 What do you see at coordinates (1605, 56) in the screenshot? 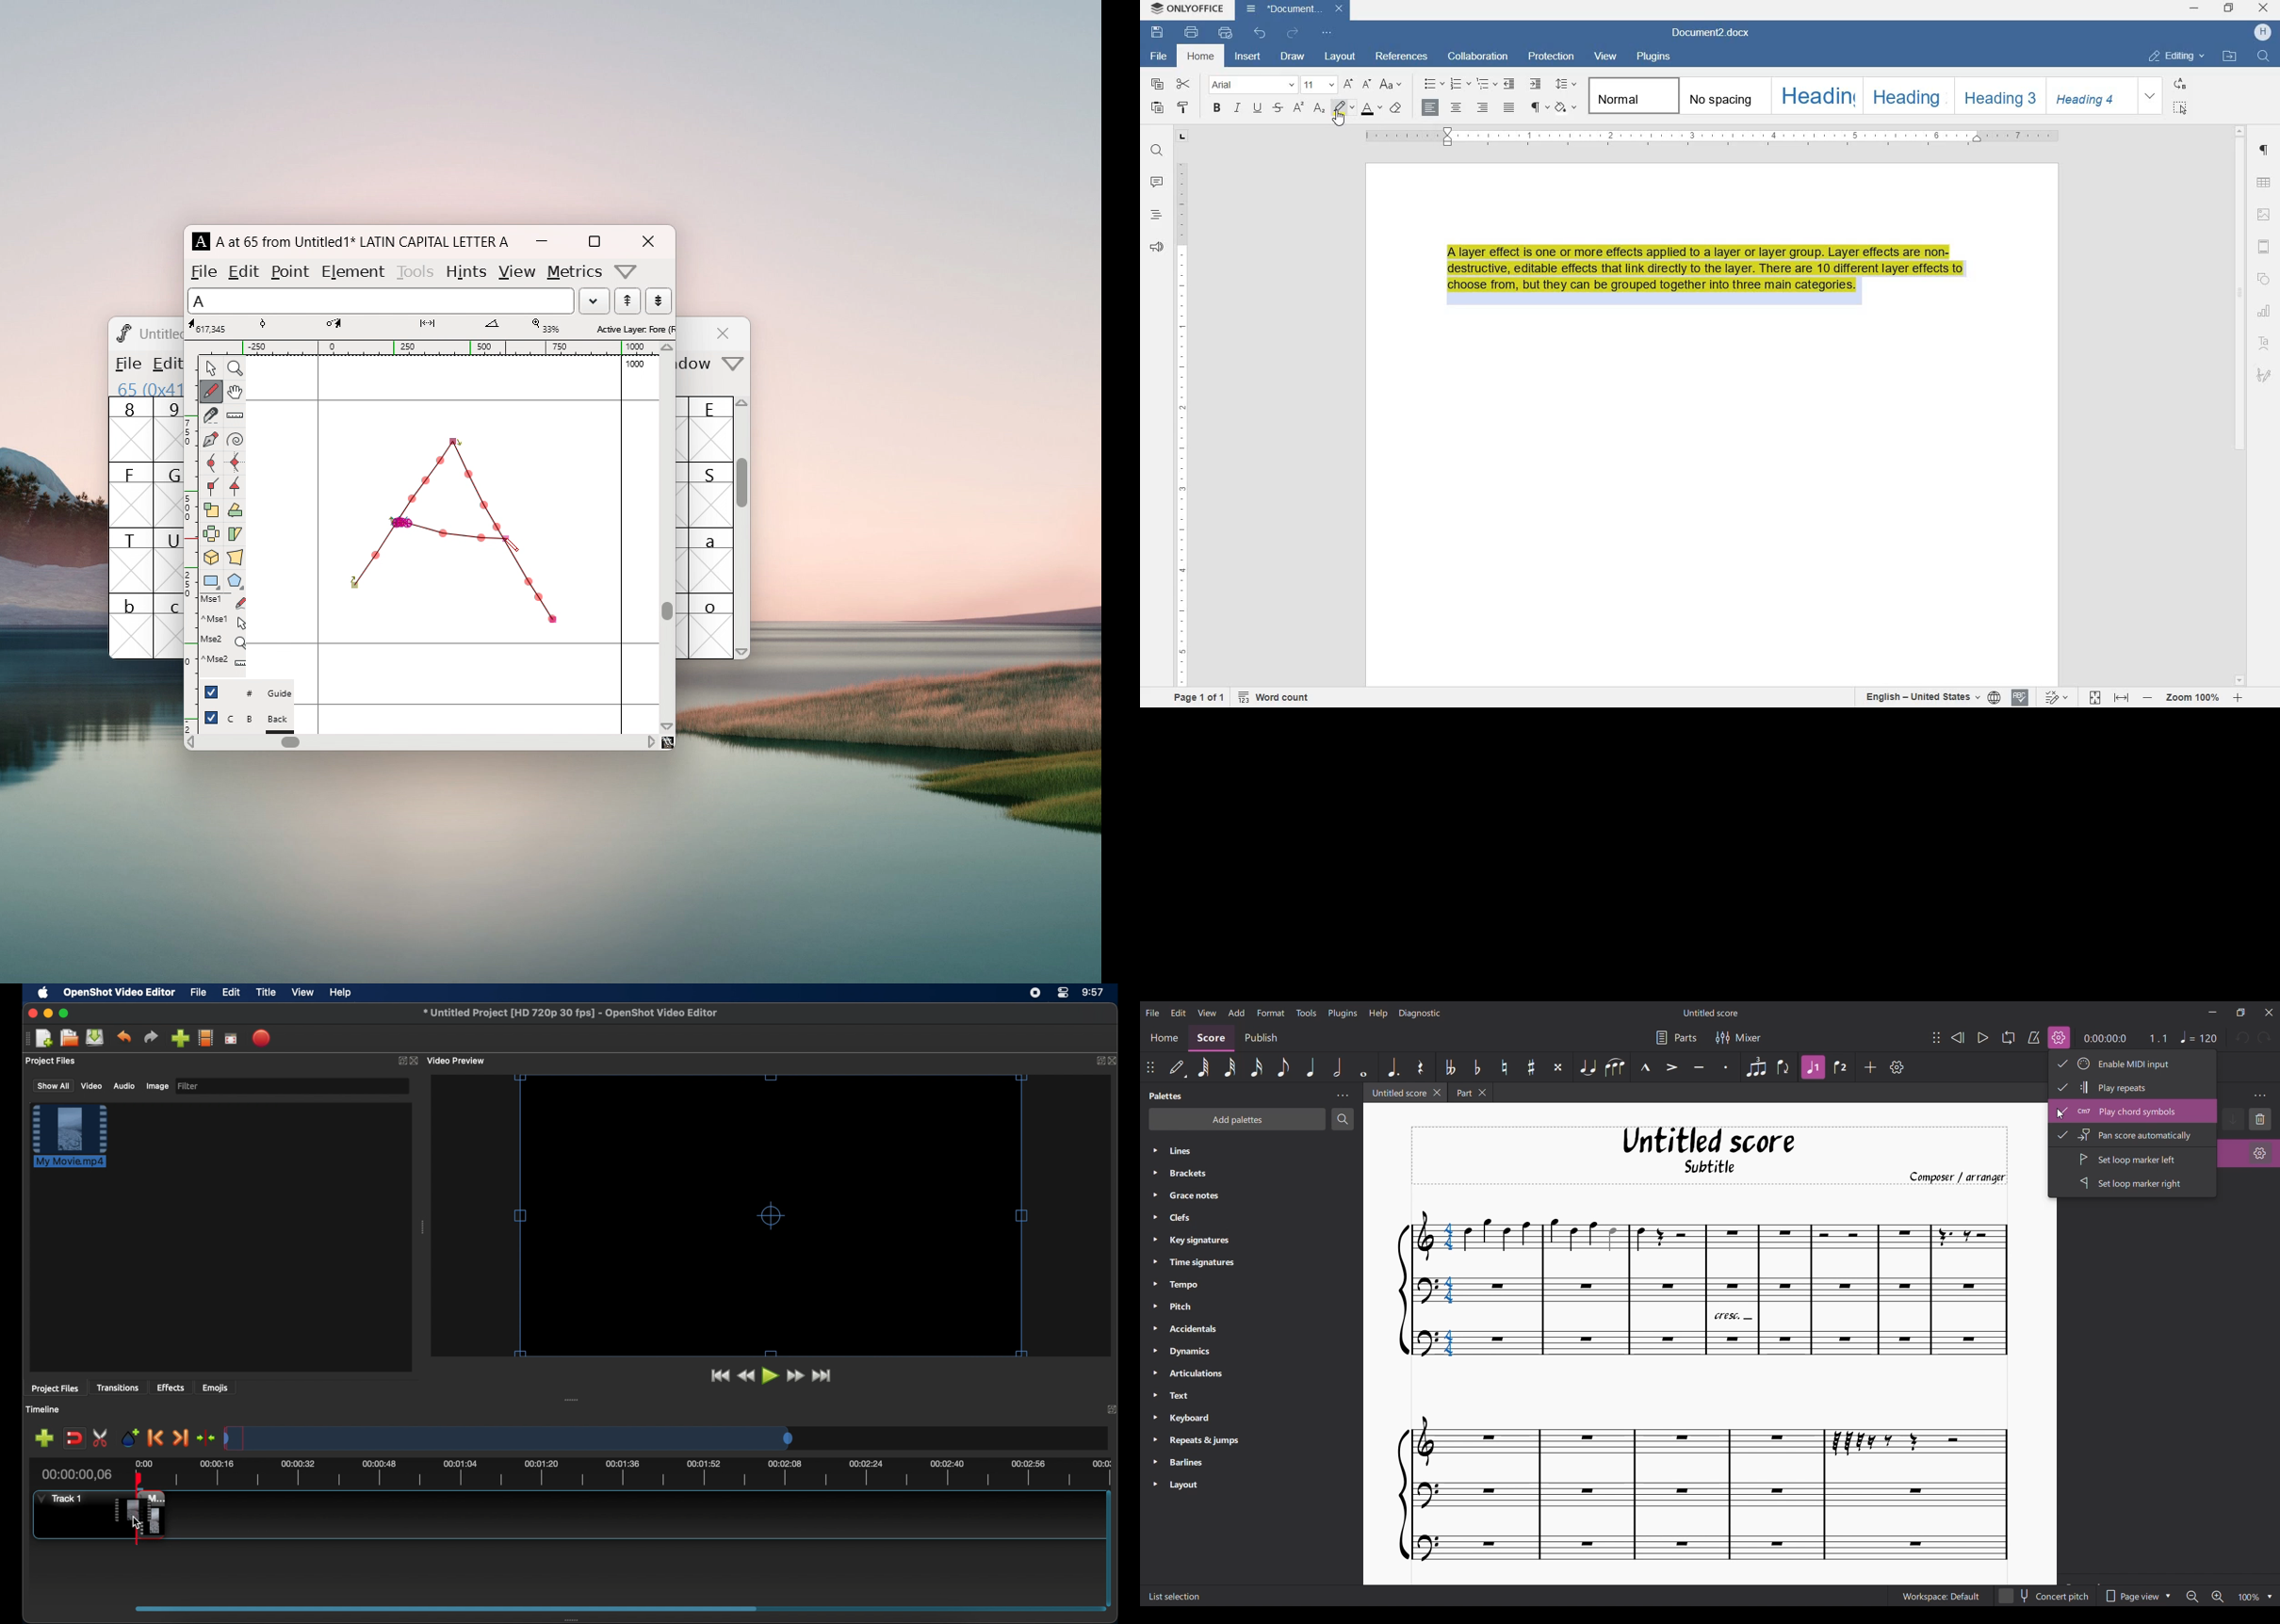
I see `VIEW` at bounding box center [1605, 56].